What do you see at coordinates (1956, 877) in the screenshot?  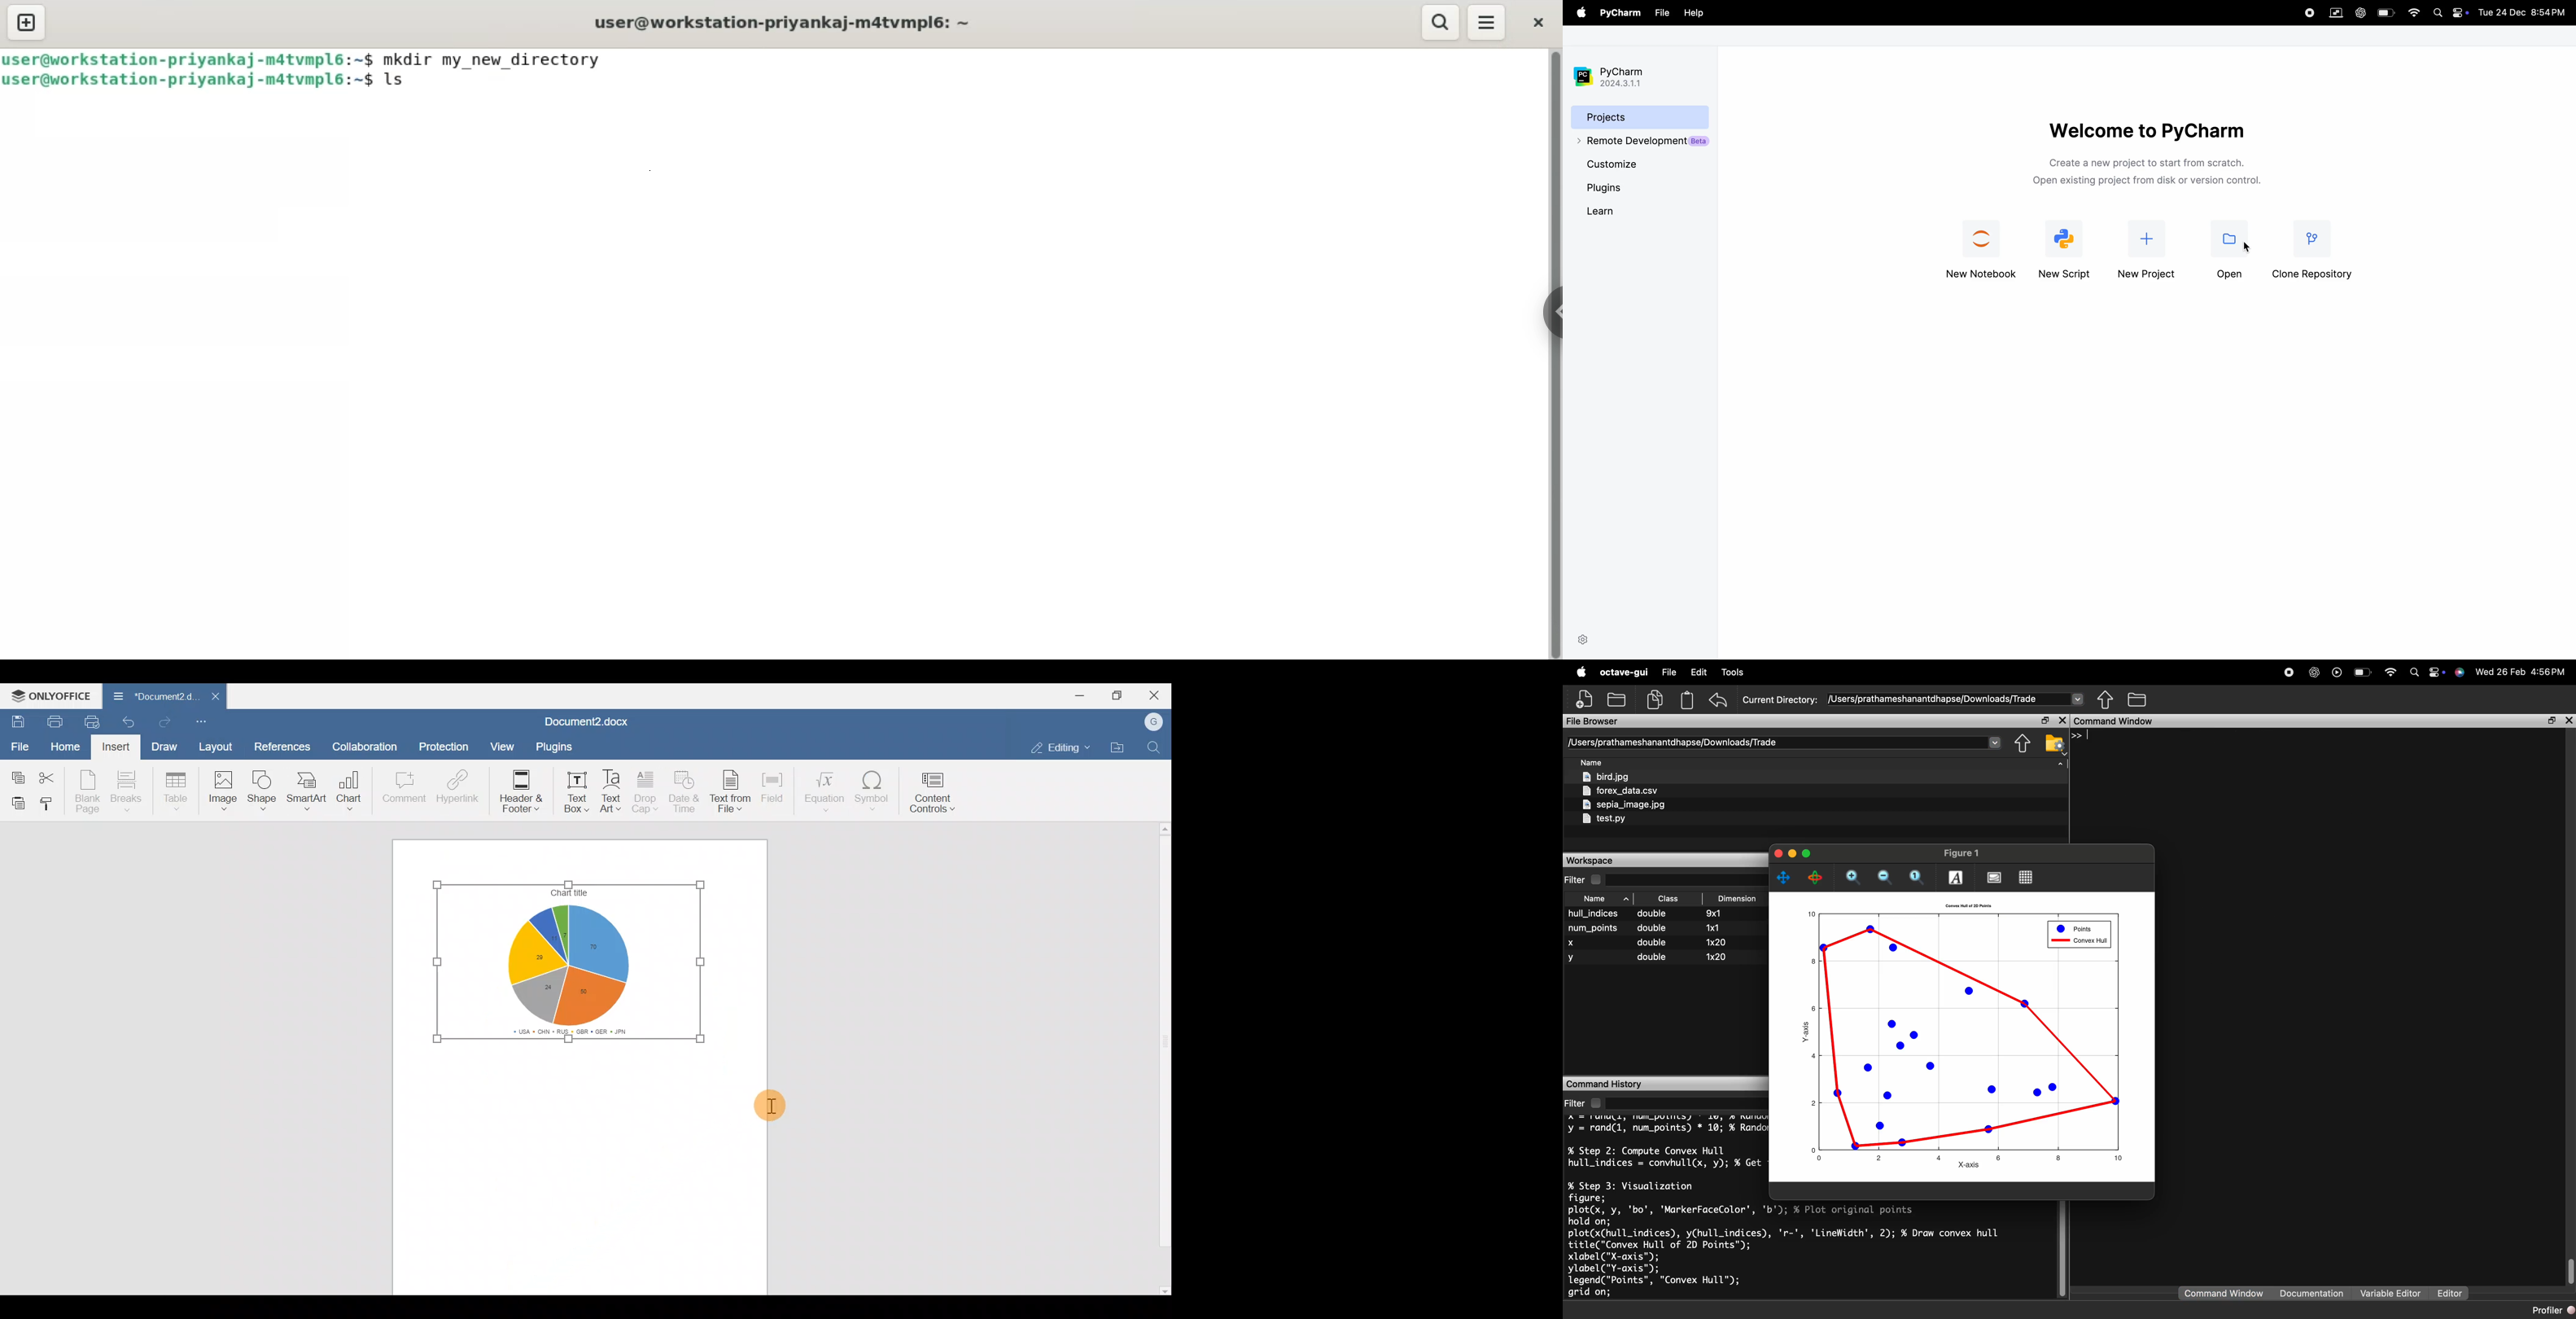 I see `insert text` at bounding box center [1956, 877].